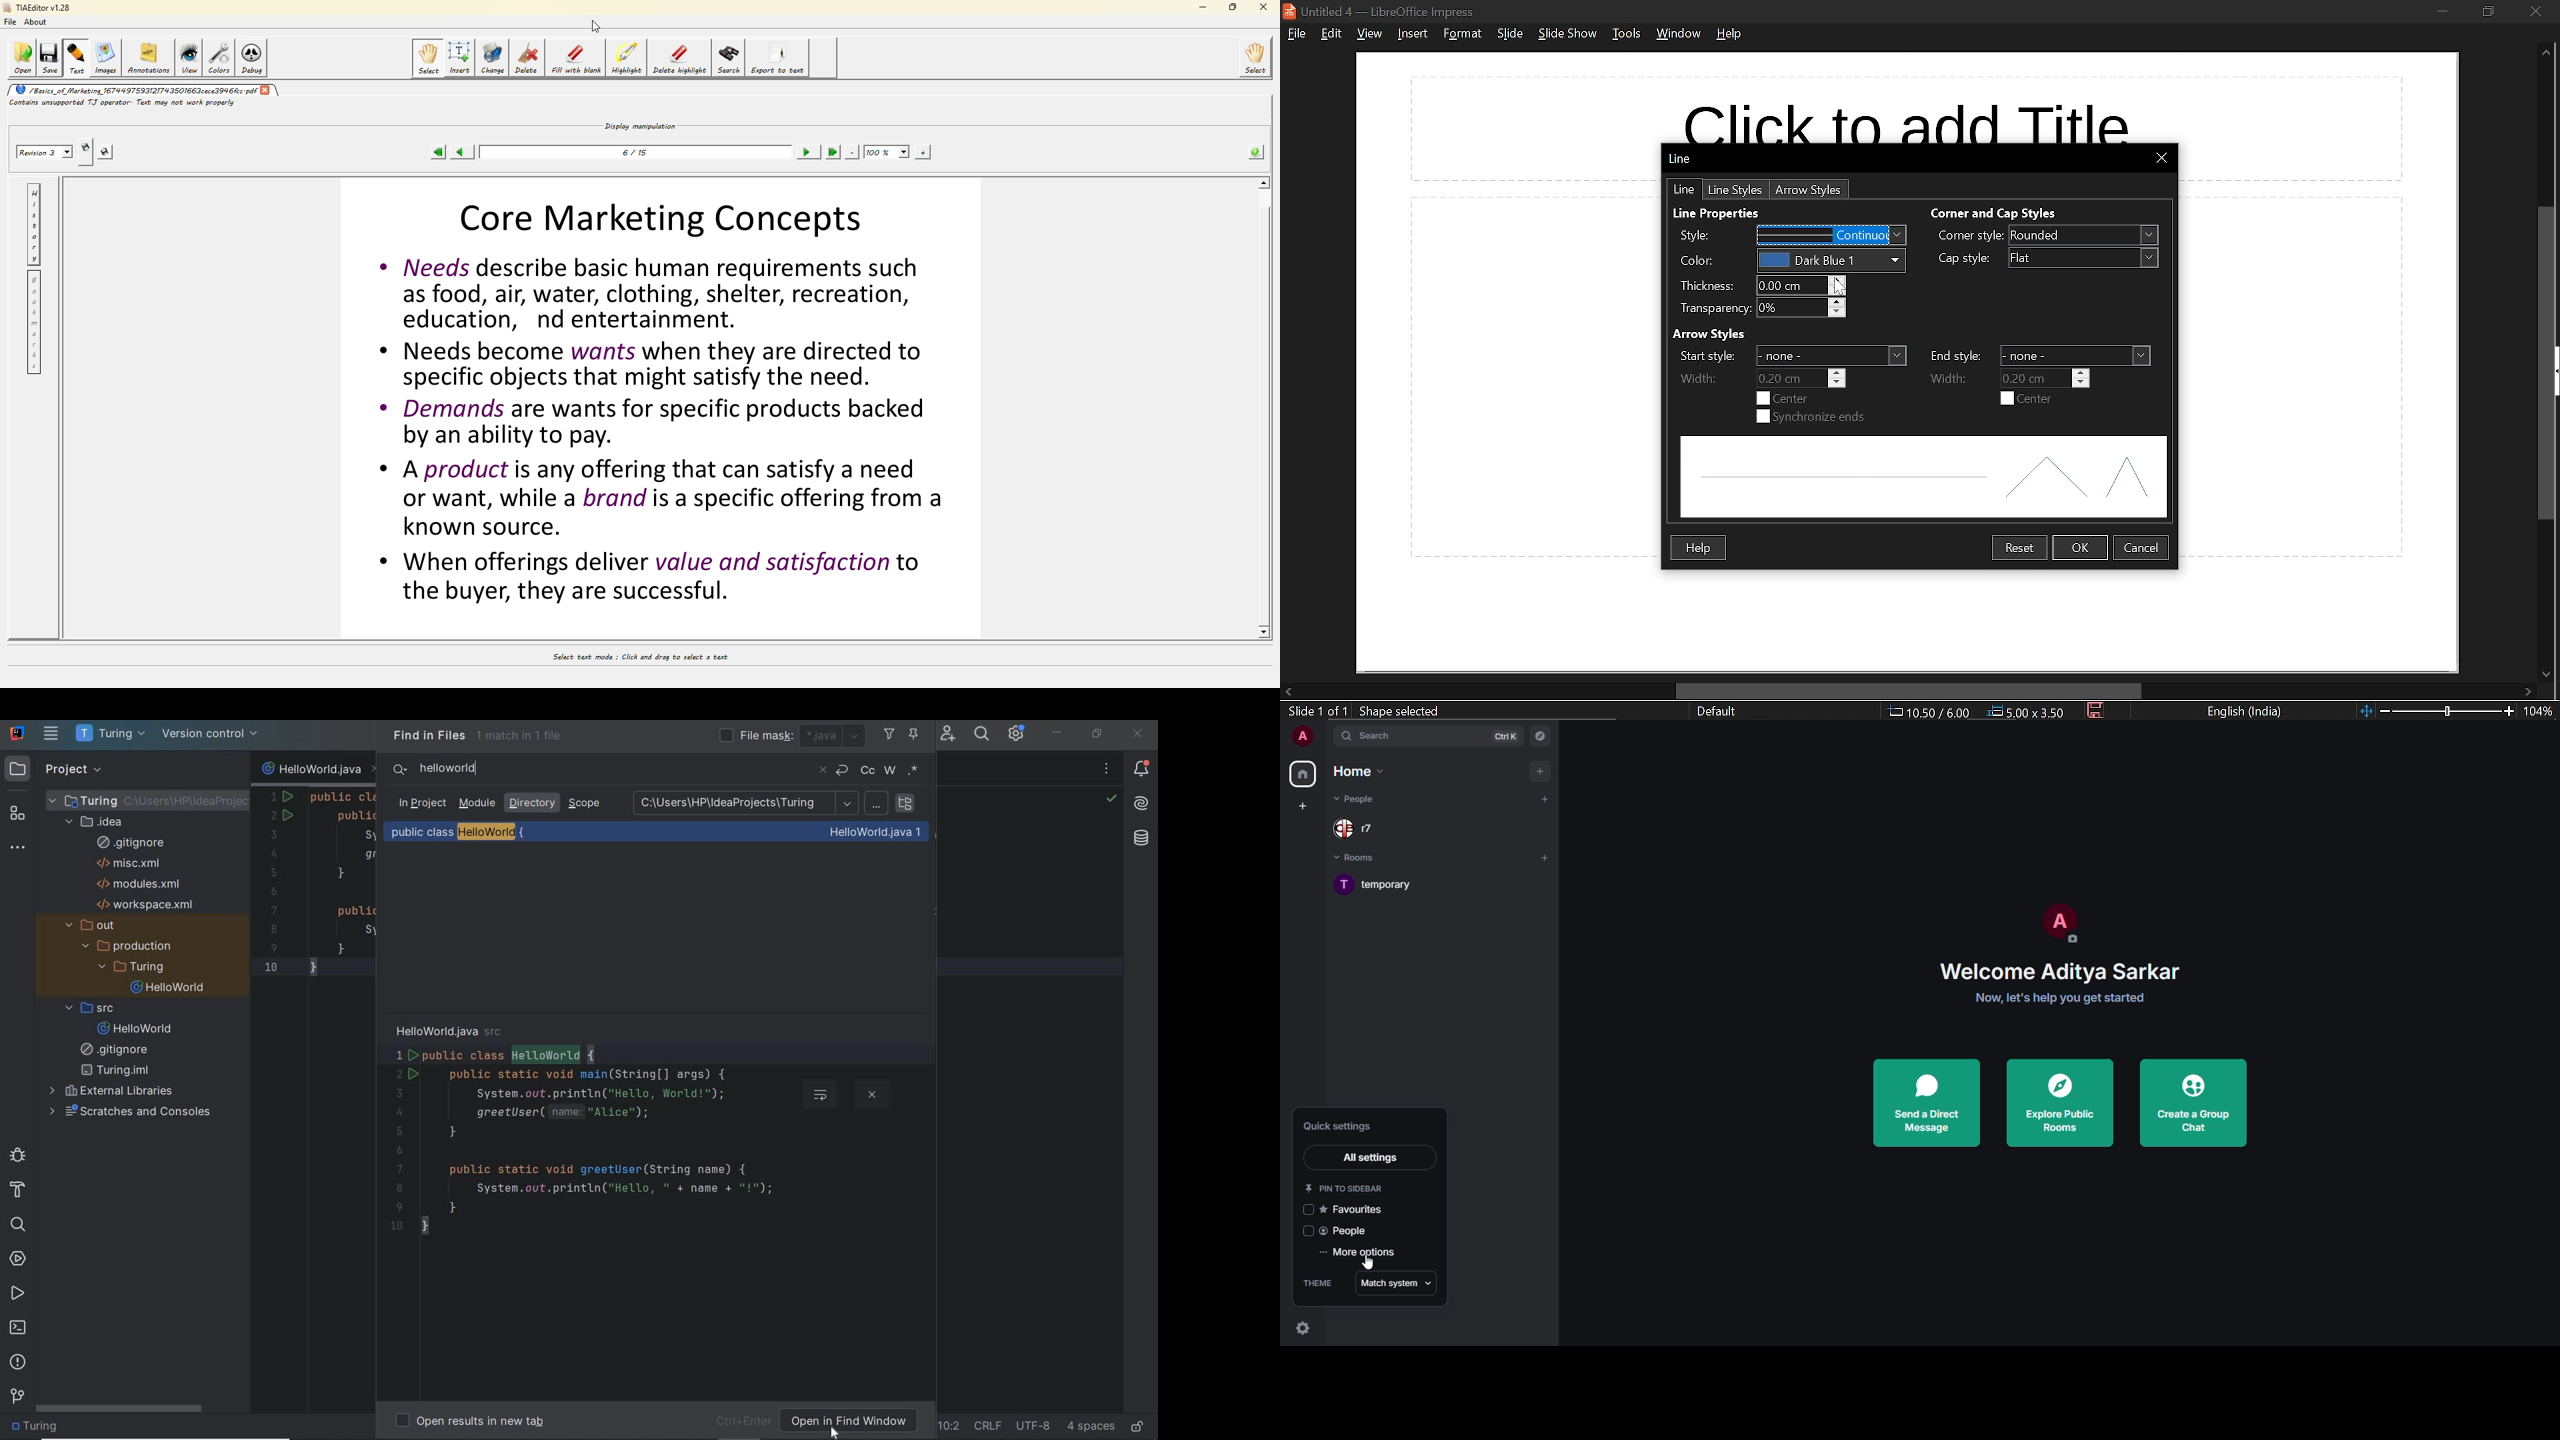 The width and height of the screenshot is (2576, 1456). I want to click on move right, so click(2533, 690).